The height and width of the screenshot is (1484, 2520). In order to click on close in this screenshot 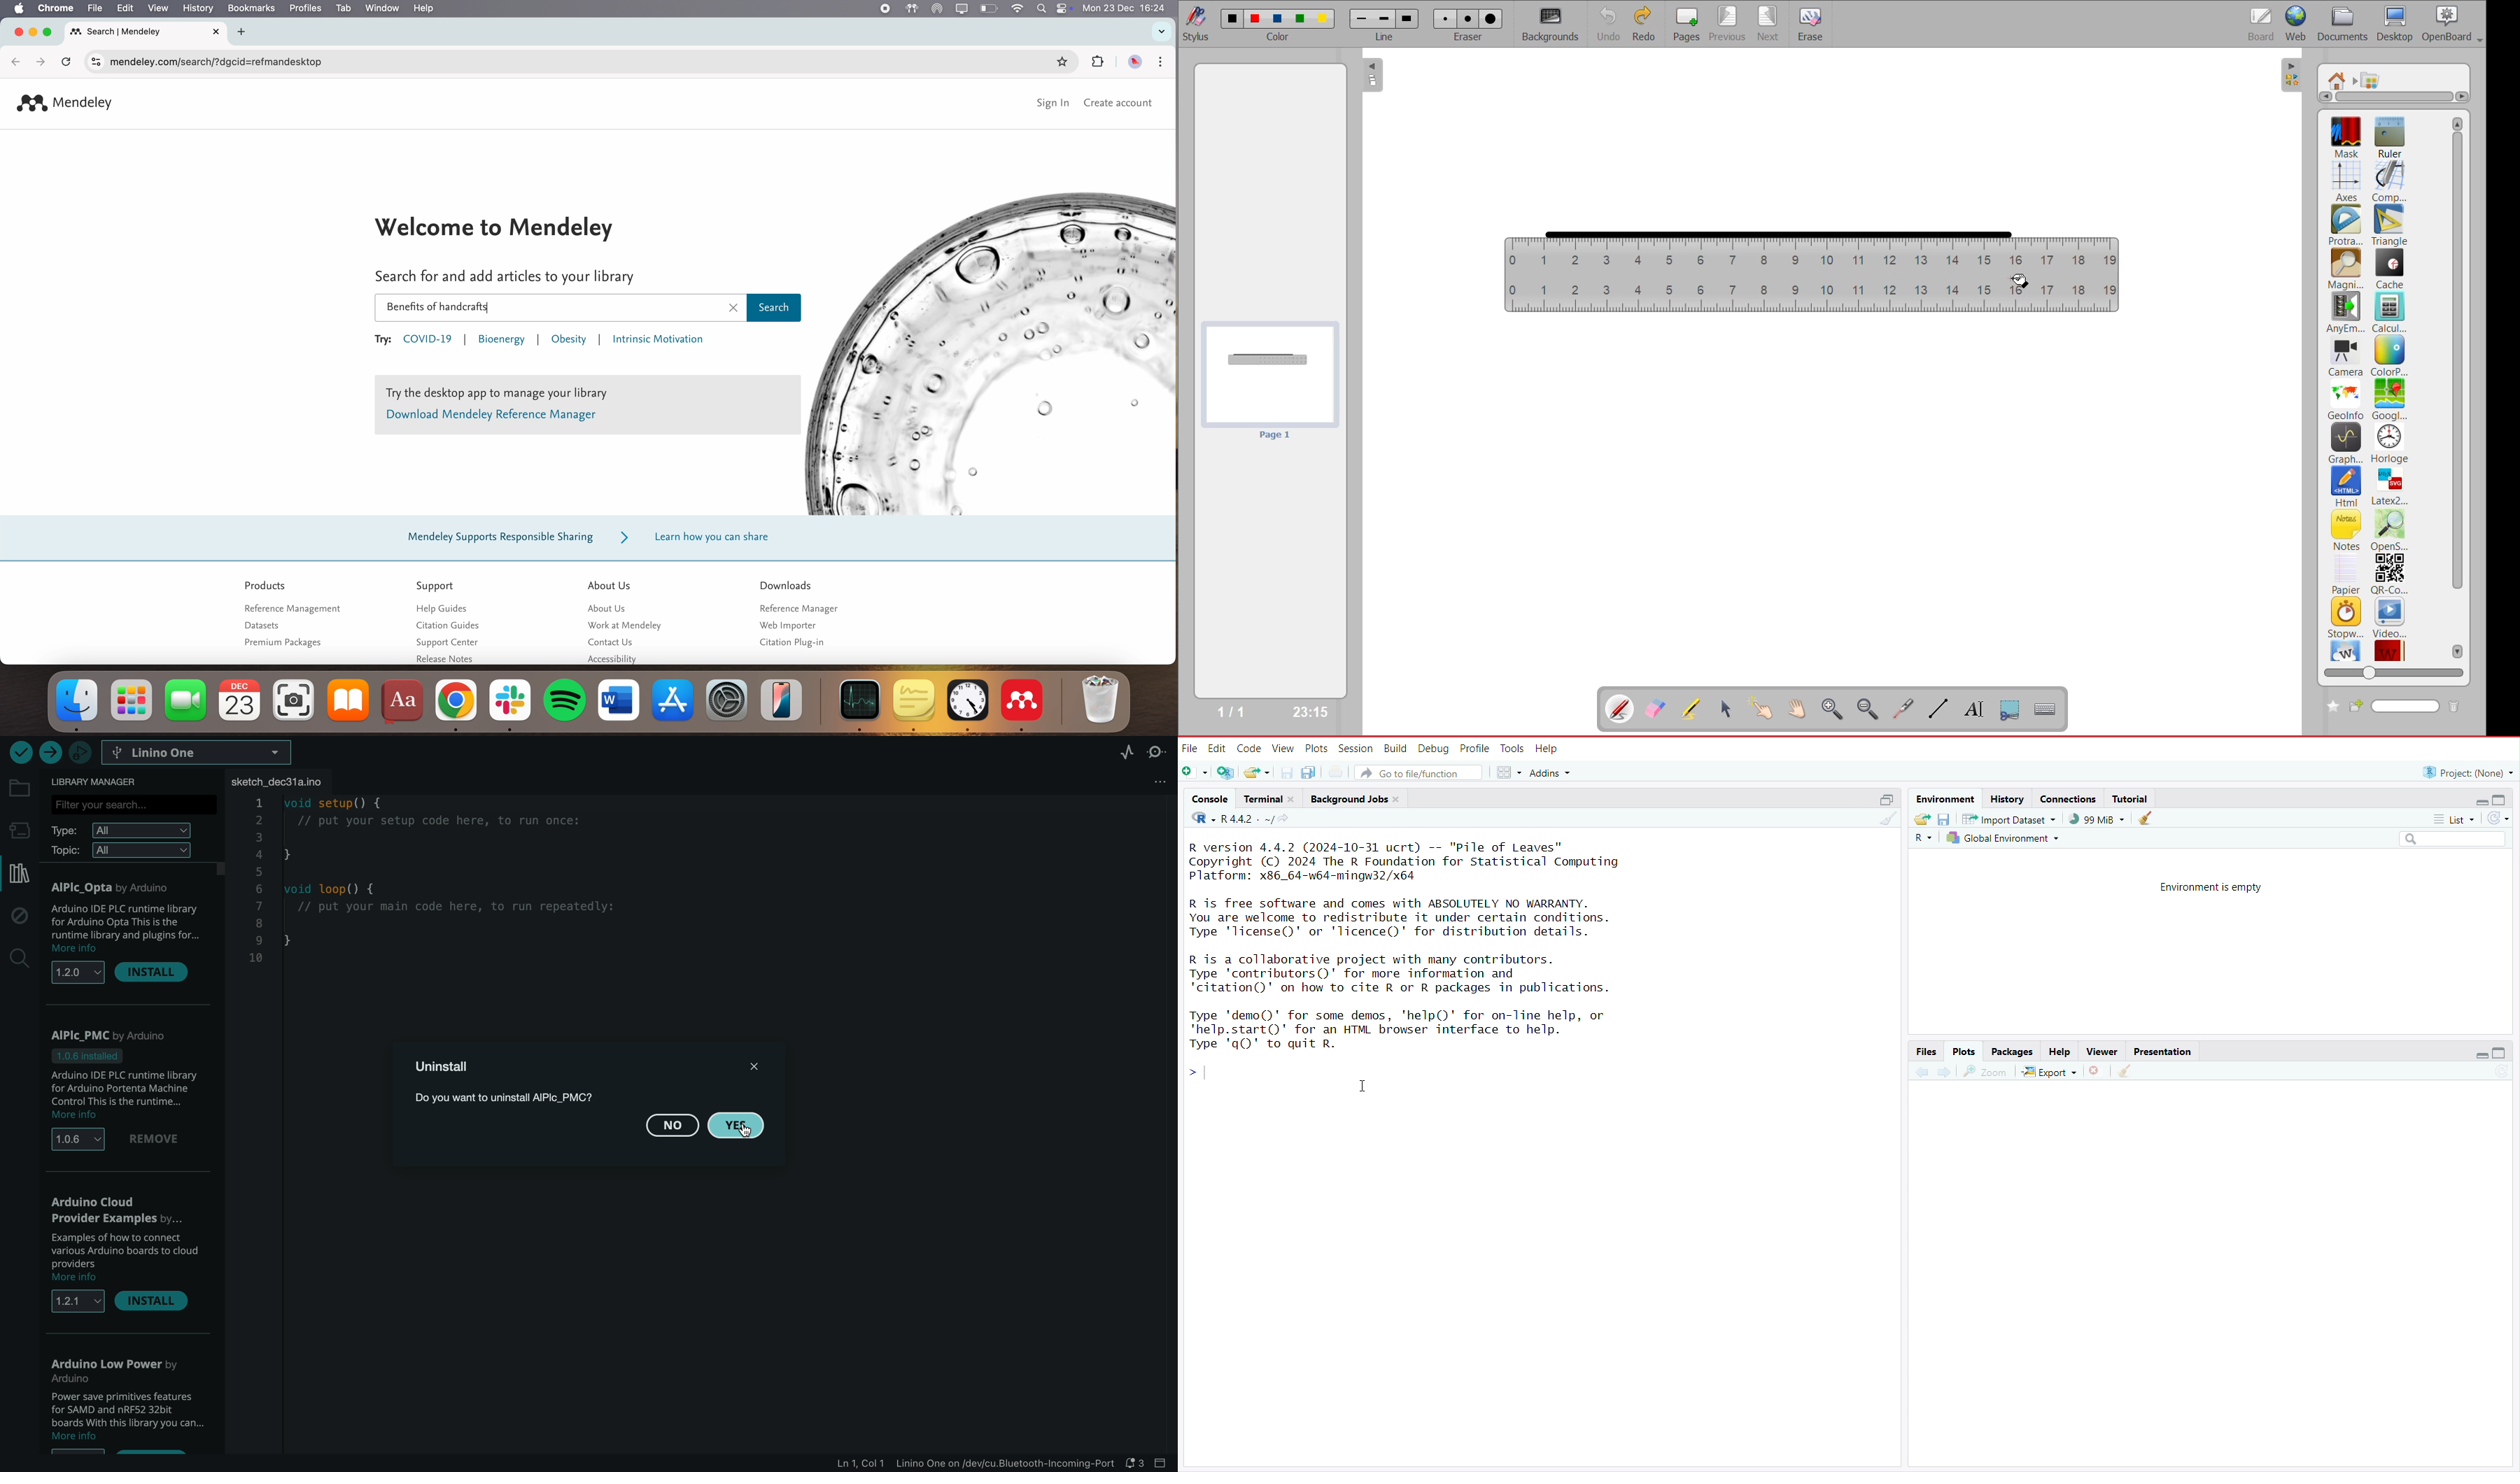, I will do `click(1400, 798)`.